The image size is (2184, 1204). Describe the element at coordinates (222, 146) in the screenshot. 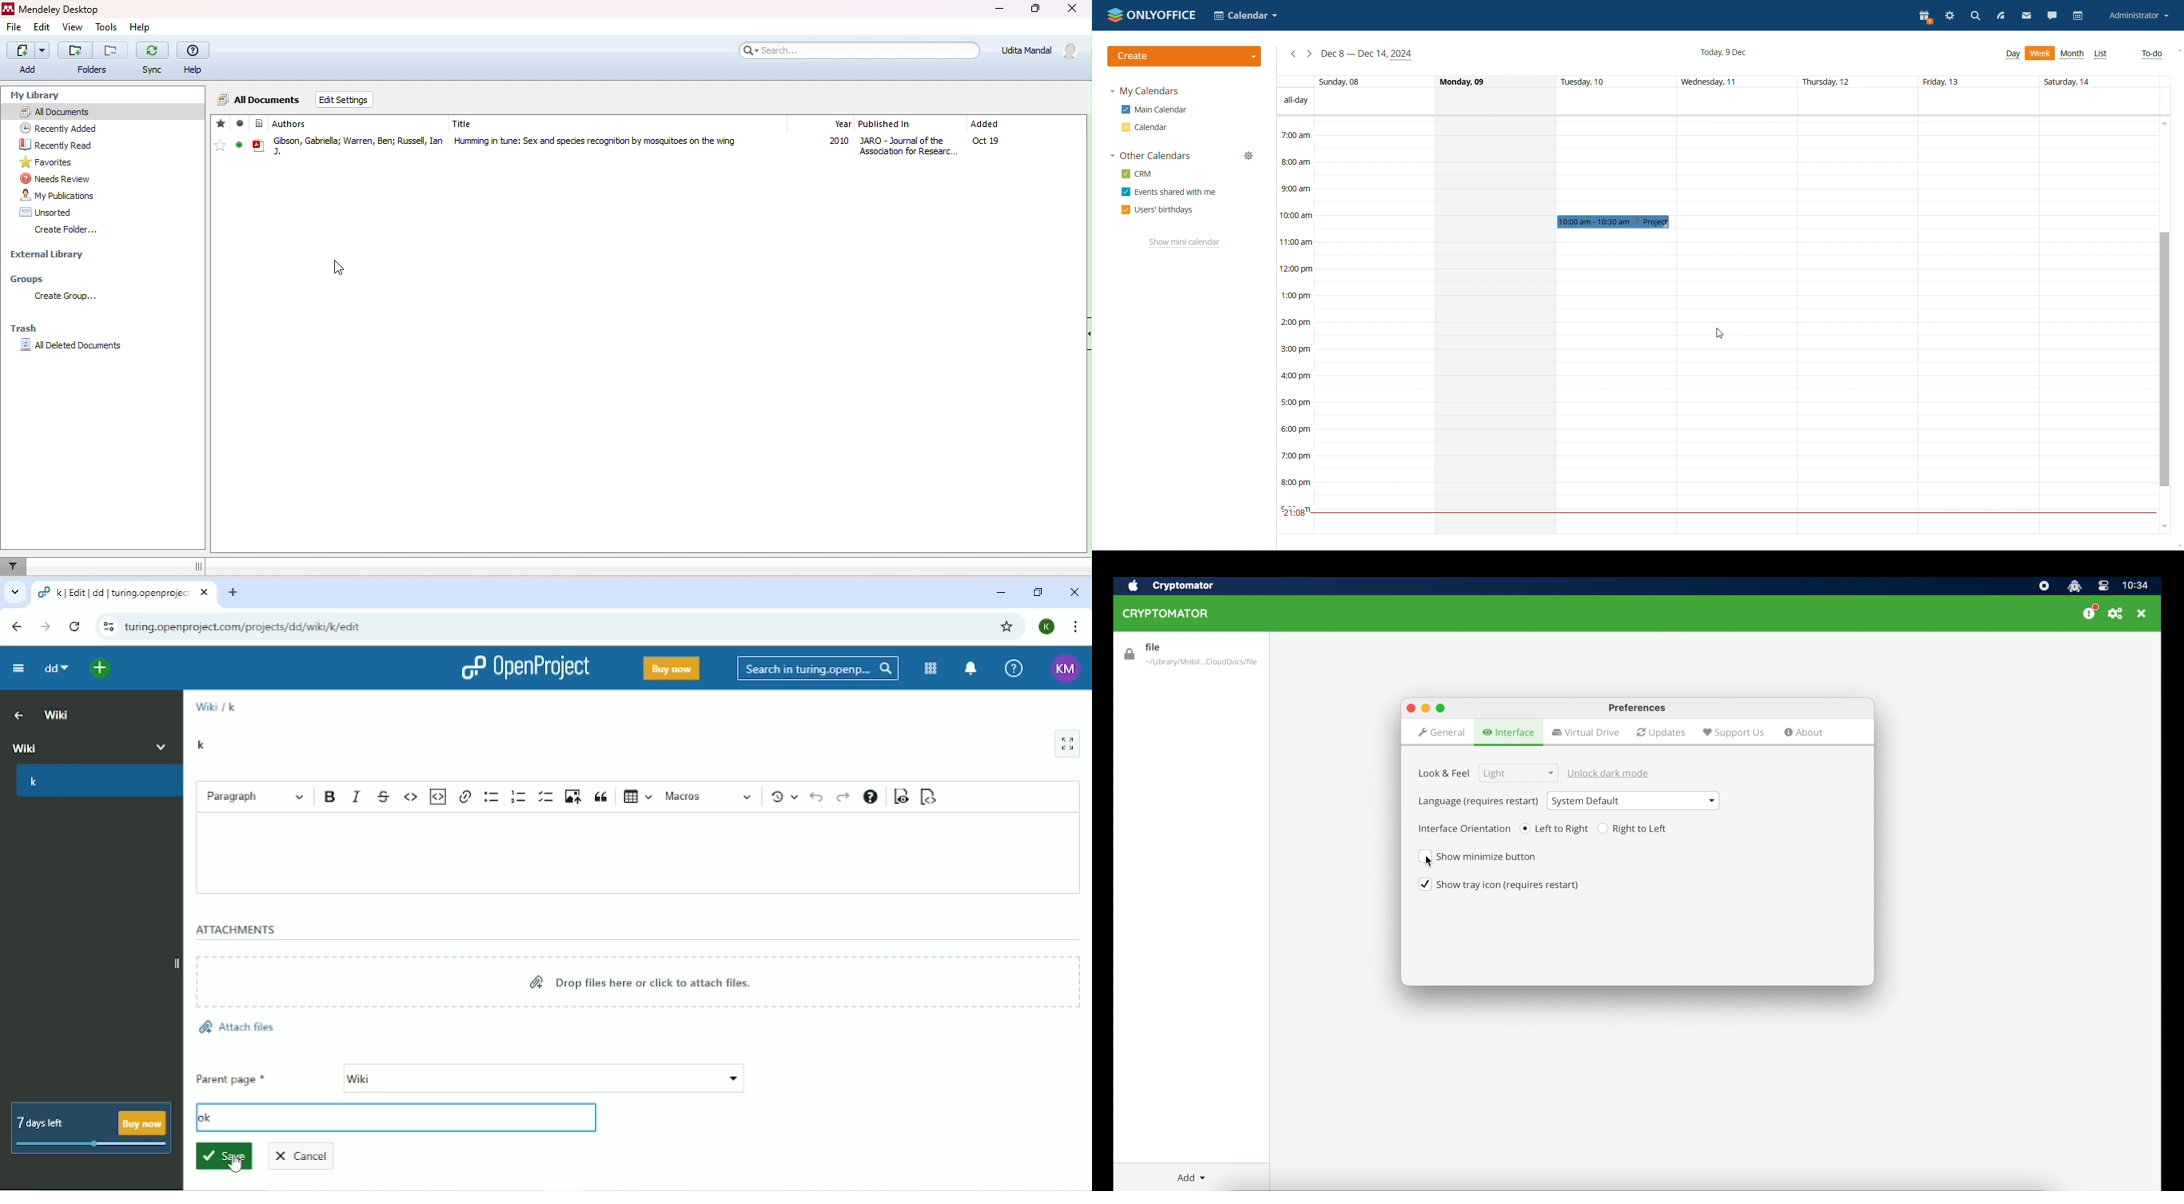

I see `add favorite` at that location.